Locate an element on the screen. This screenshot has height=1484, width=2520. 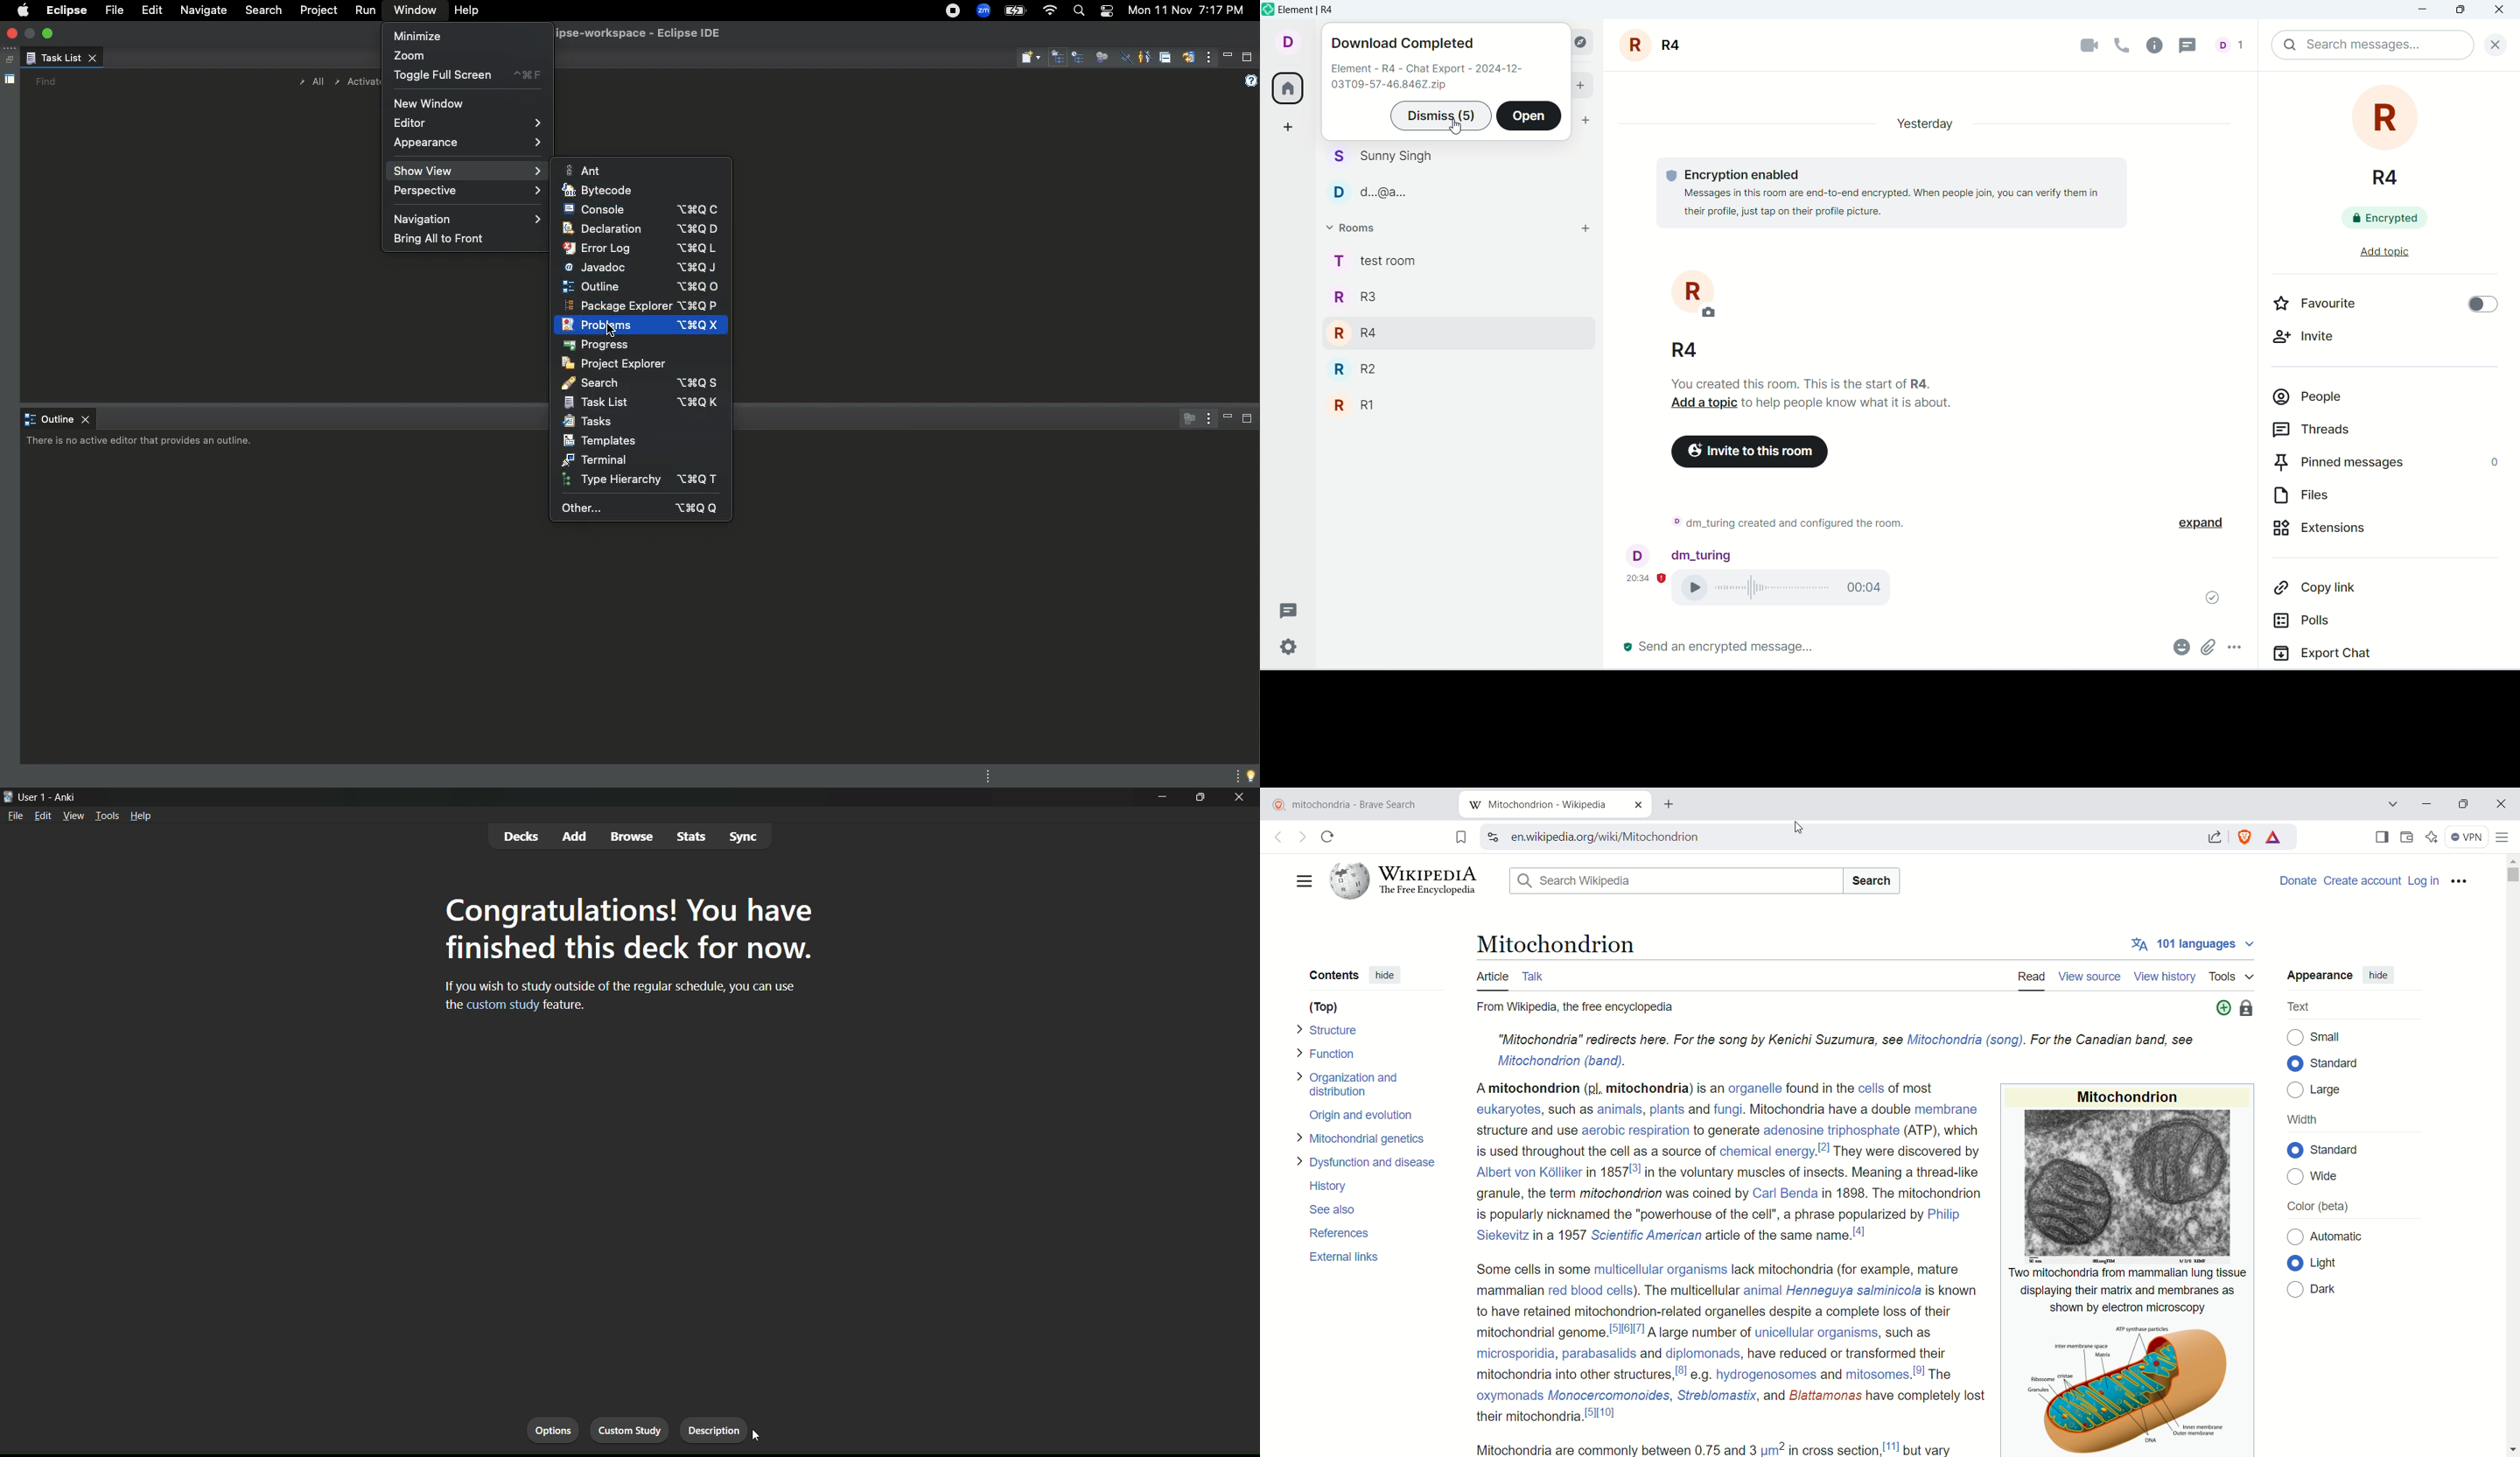
Mitochondria are commonly between 0.75 and 3 mu m^2 in cross section [11] but vary is located at coordinates (1722, 1447).